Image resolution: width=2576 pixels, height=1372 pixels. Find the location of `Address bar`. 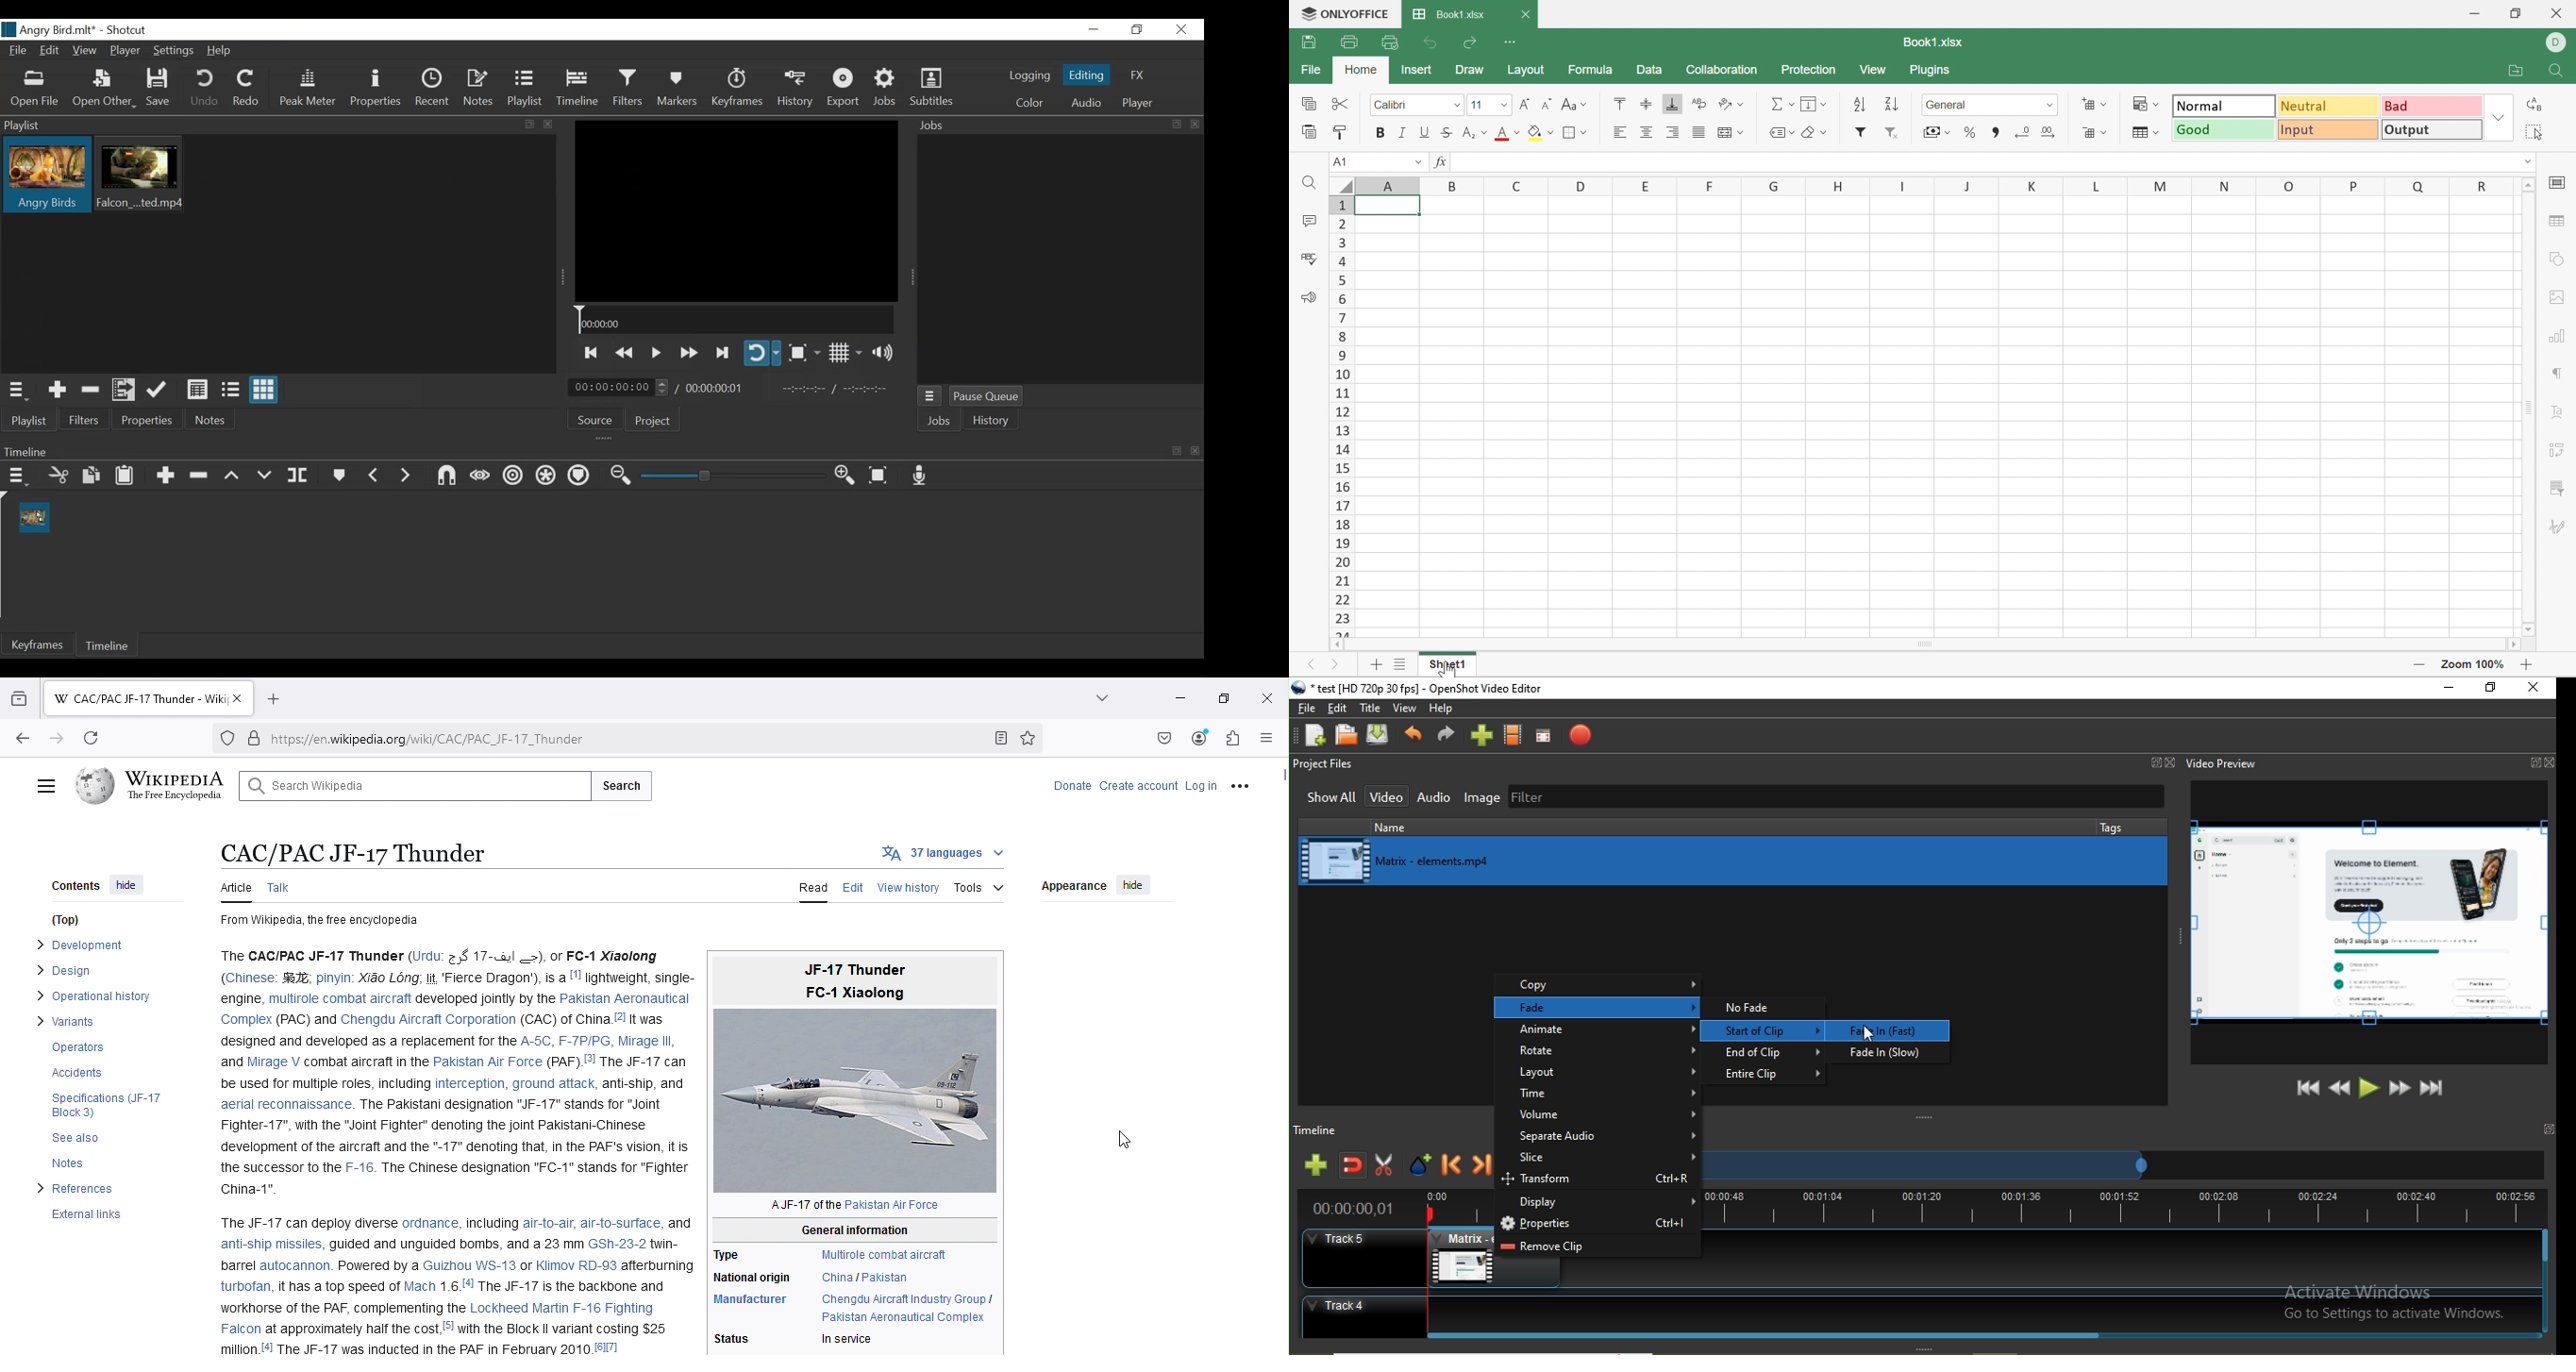

Address bar is located at coordinates (627, 737).